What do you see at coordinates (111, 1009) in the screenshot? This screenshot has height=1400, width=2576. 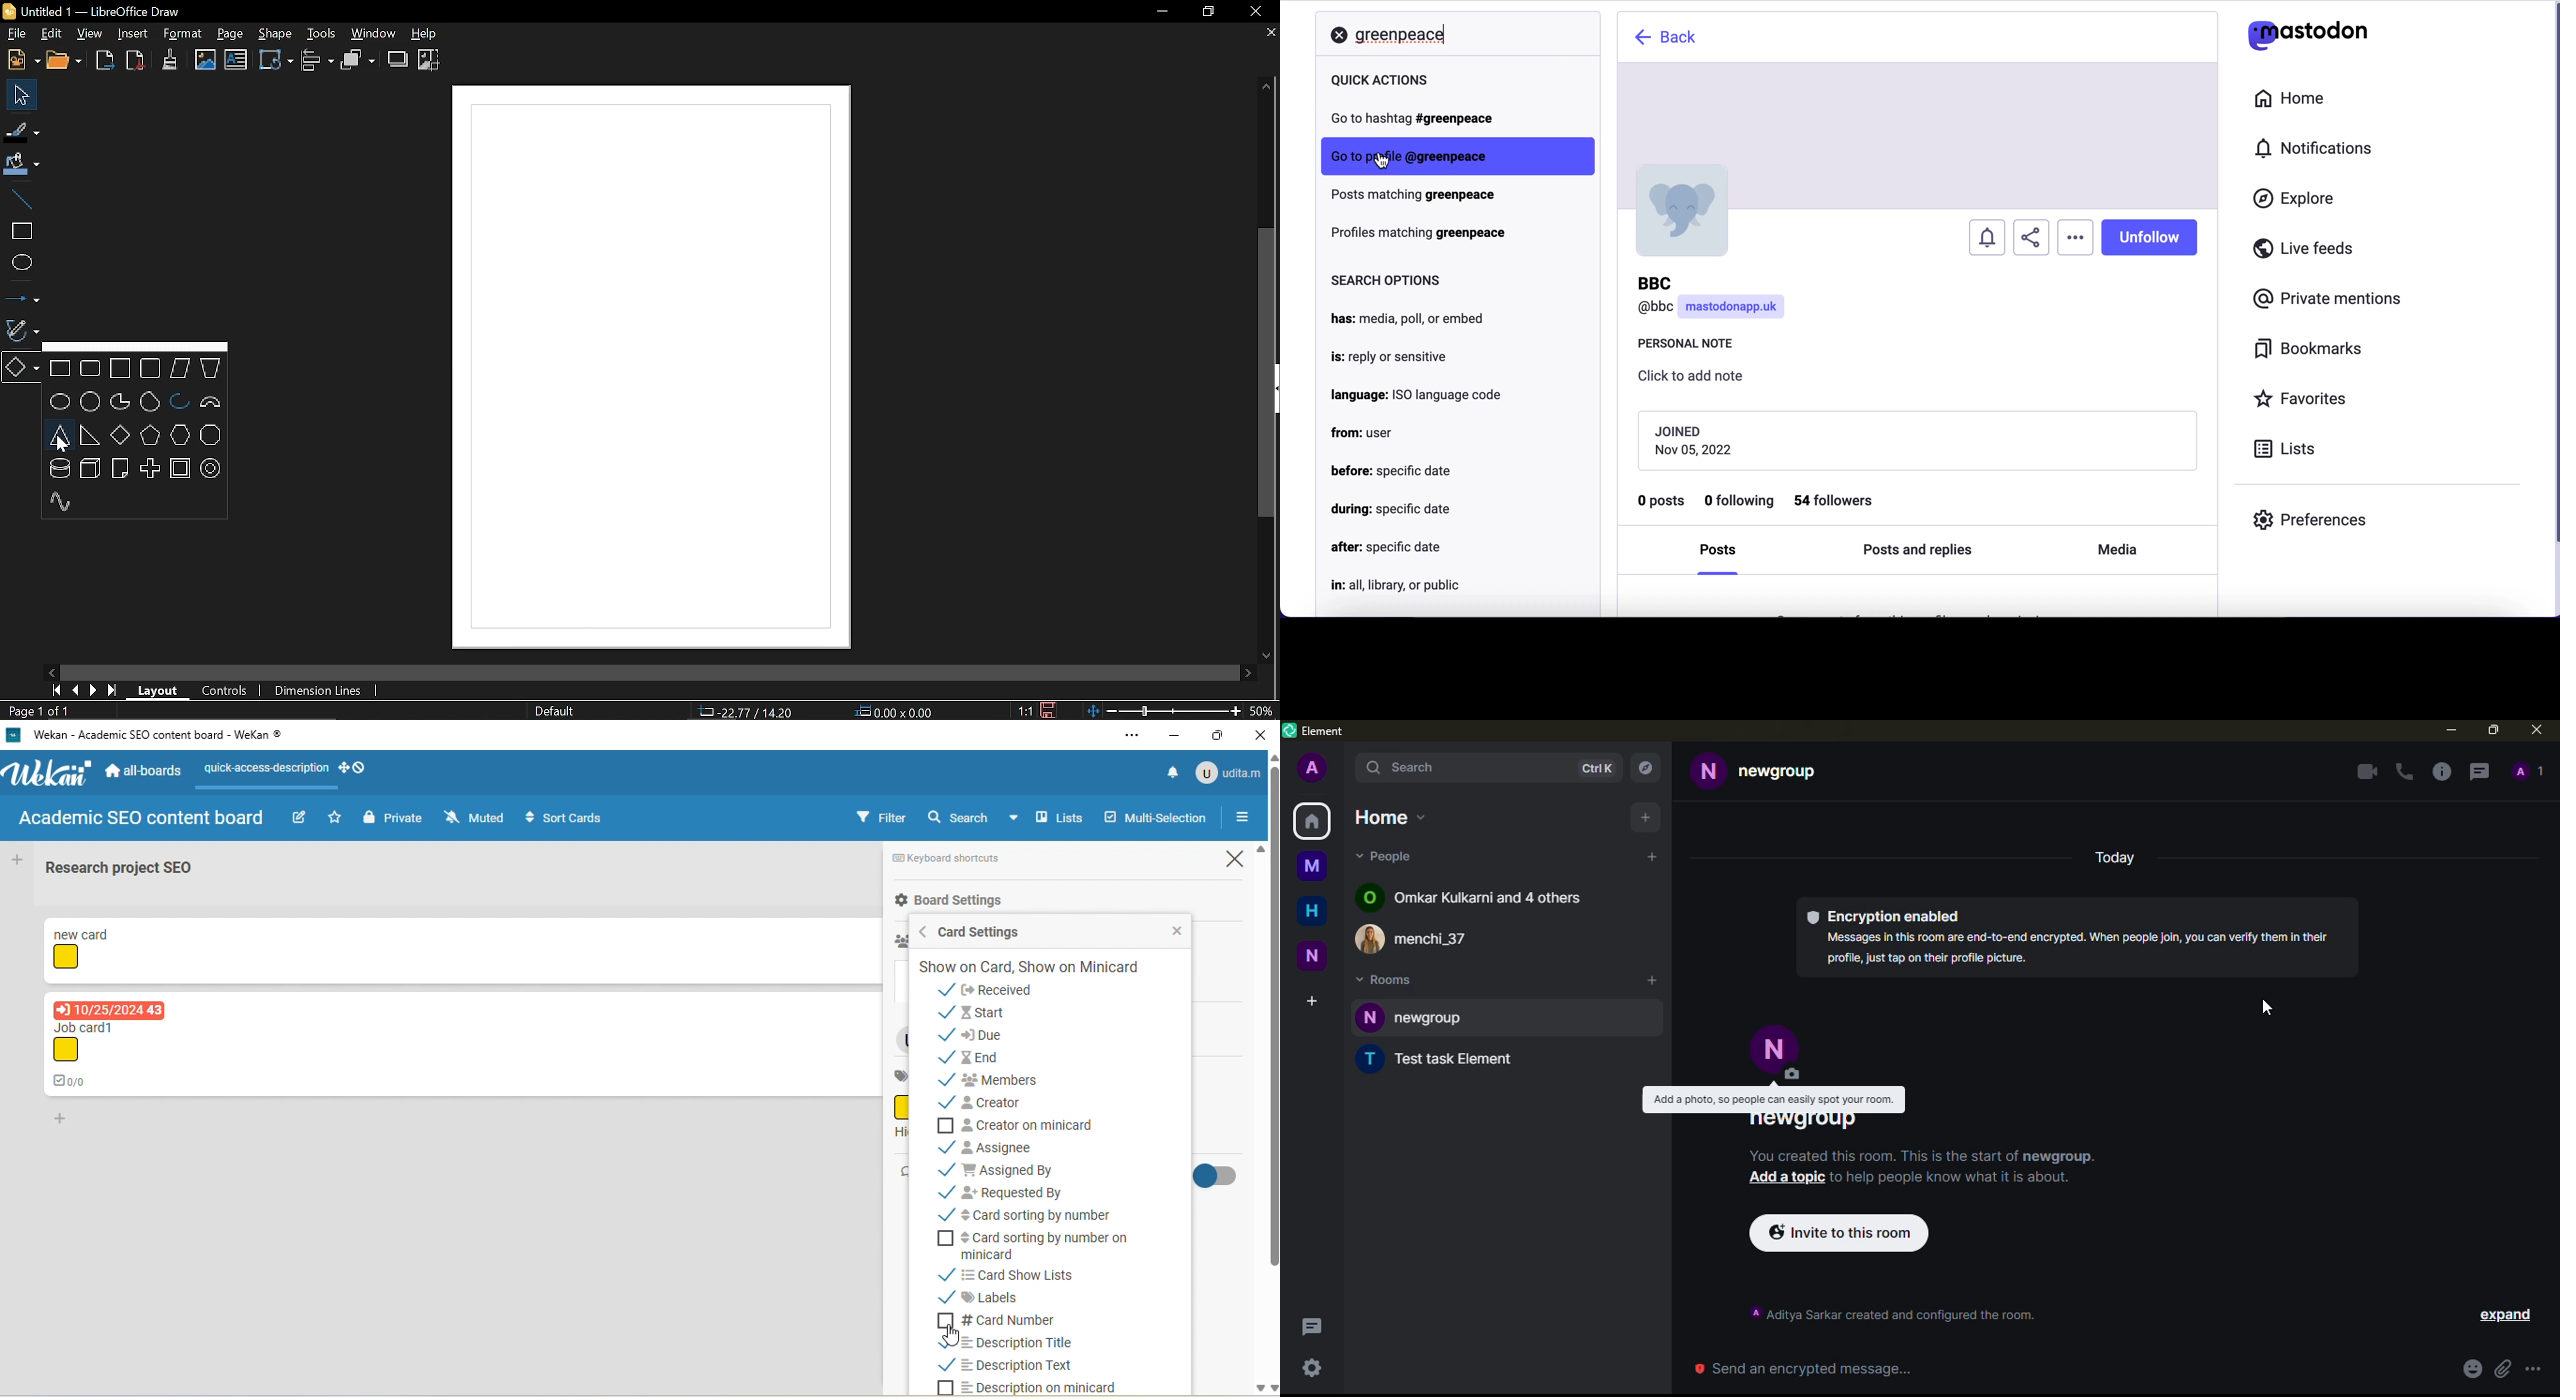 I see `due date` at bounding box center [111, 1009].